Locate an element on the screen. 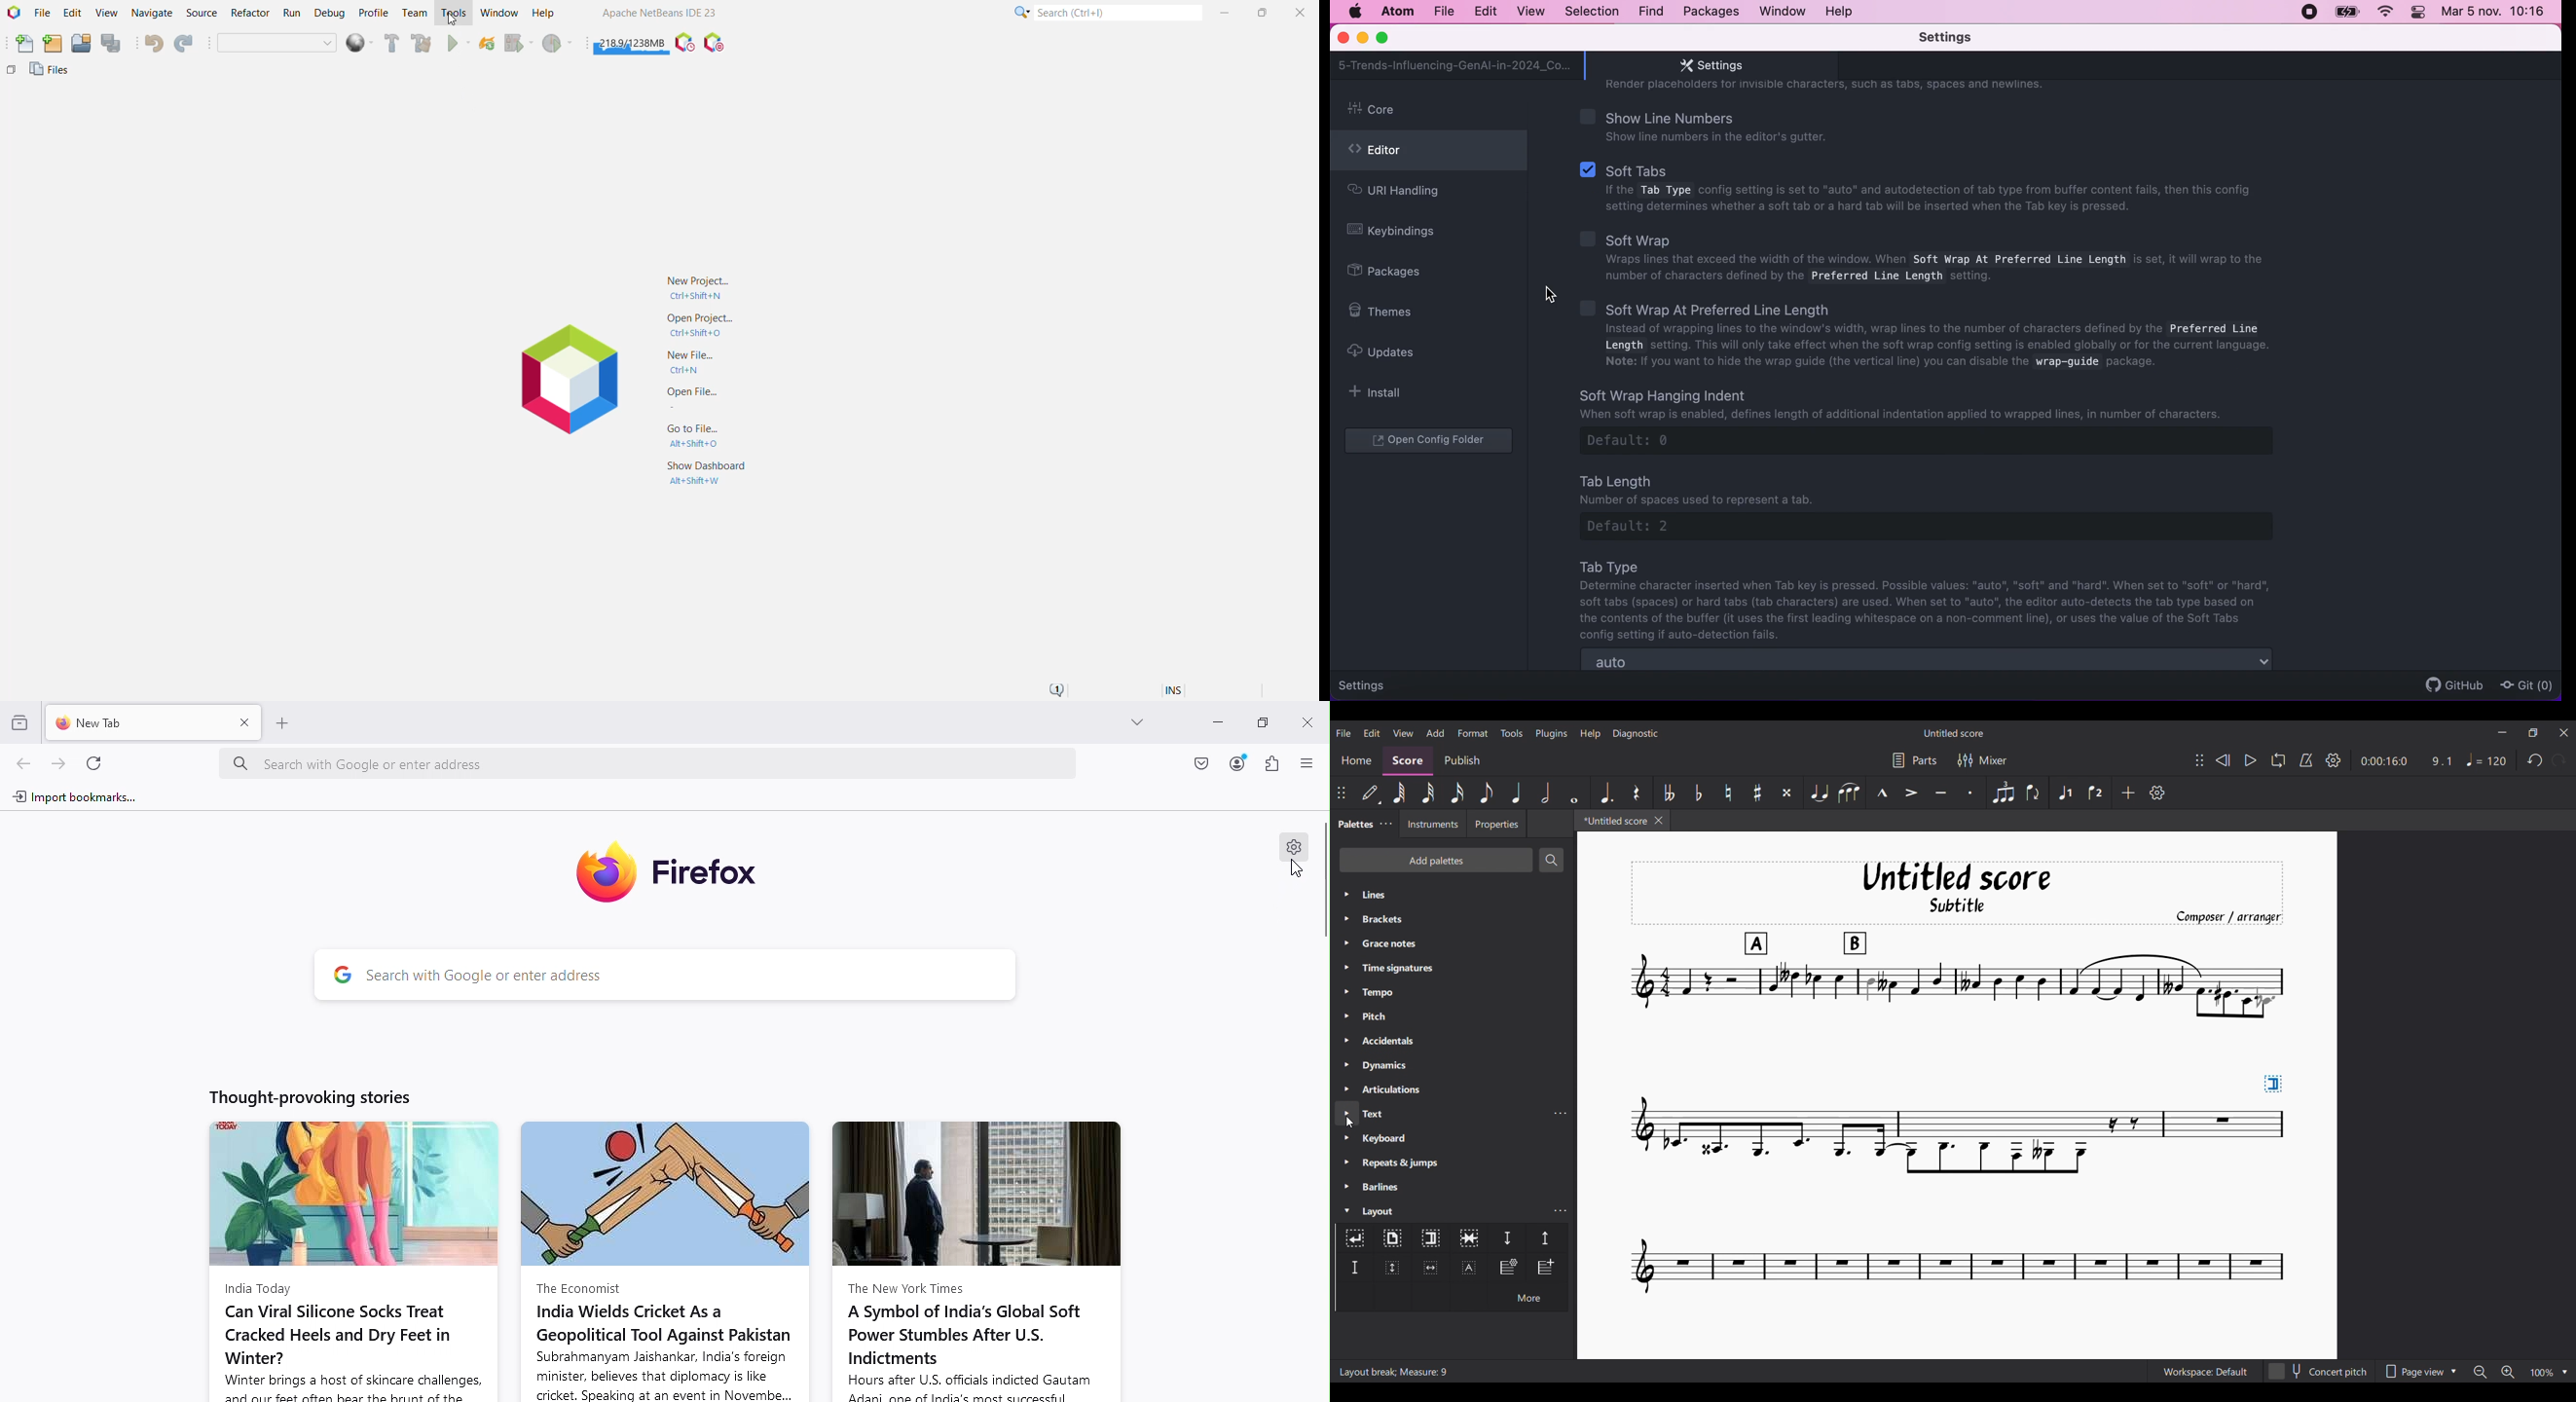 The height and width of the screenshot is (1428, 2576). keybindings is located at coordinates (1398, 233).